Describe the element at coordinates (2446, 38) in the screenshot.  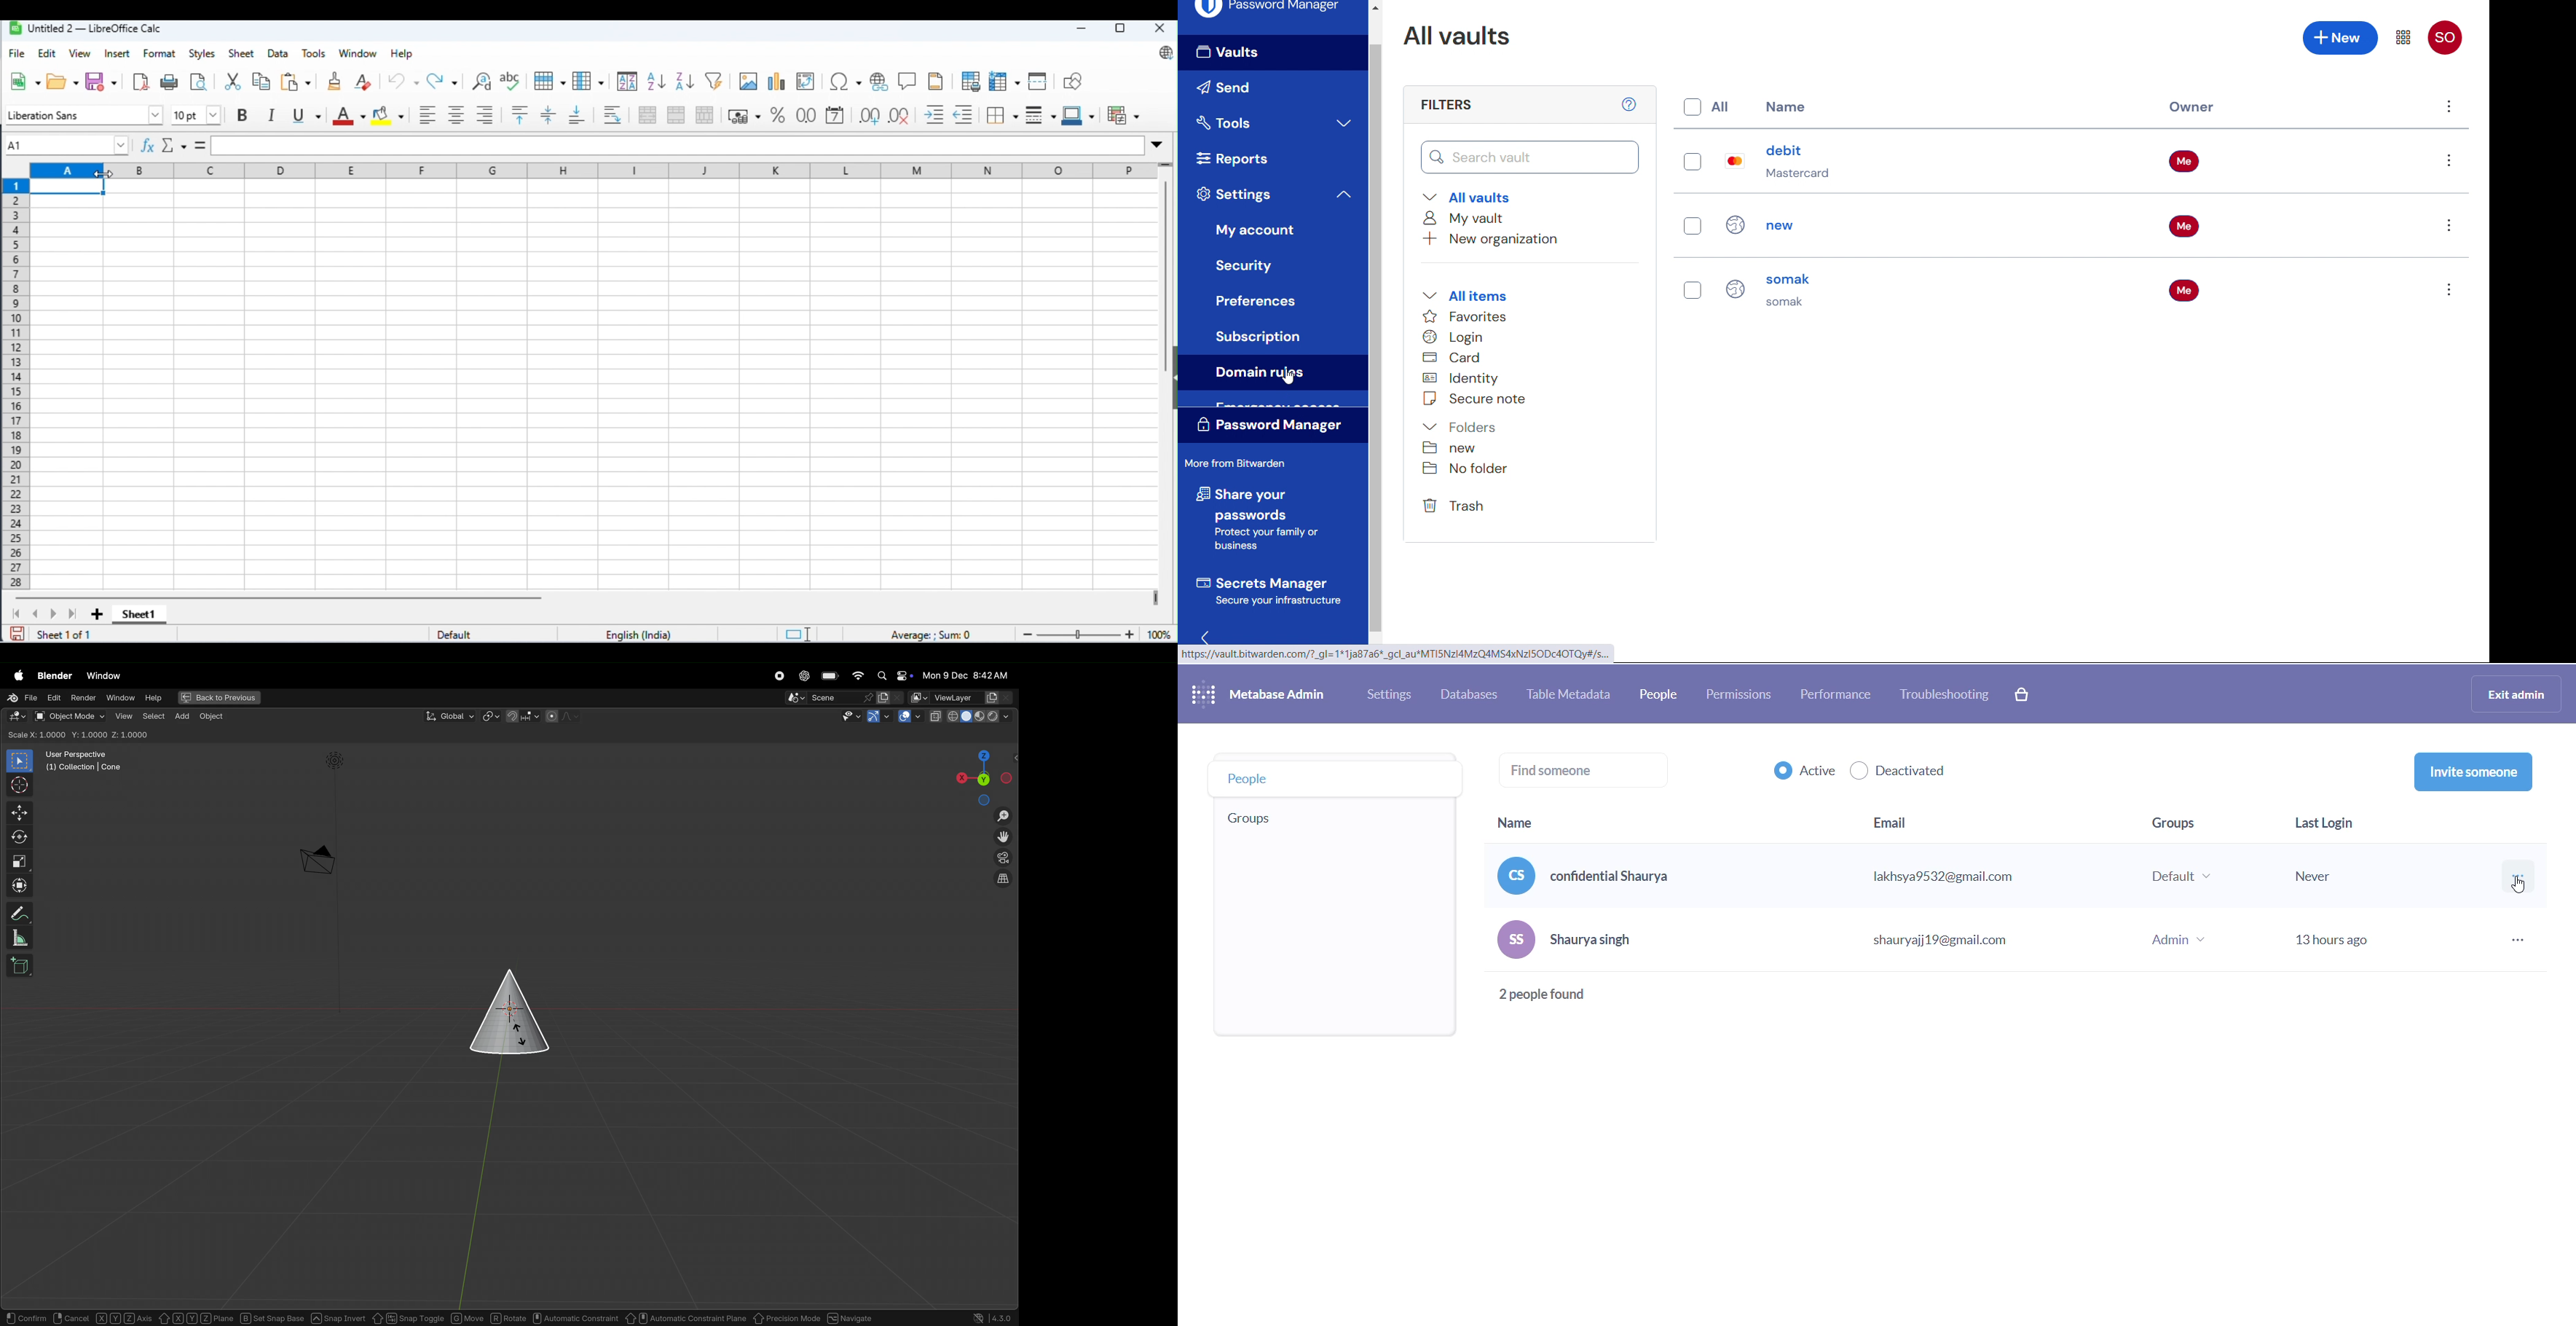
I see `account ` at that location.